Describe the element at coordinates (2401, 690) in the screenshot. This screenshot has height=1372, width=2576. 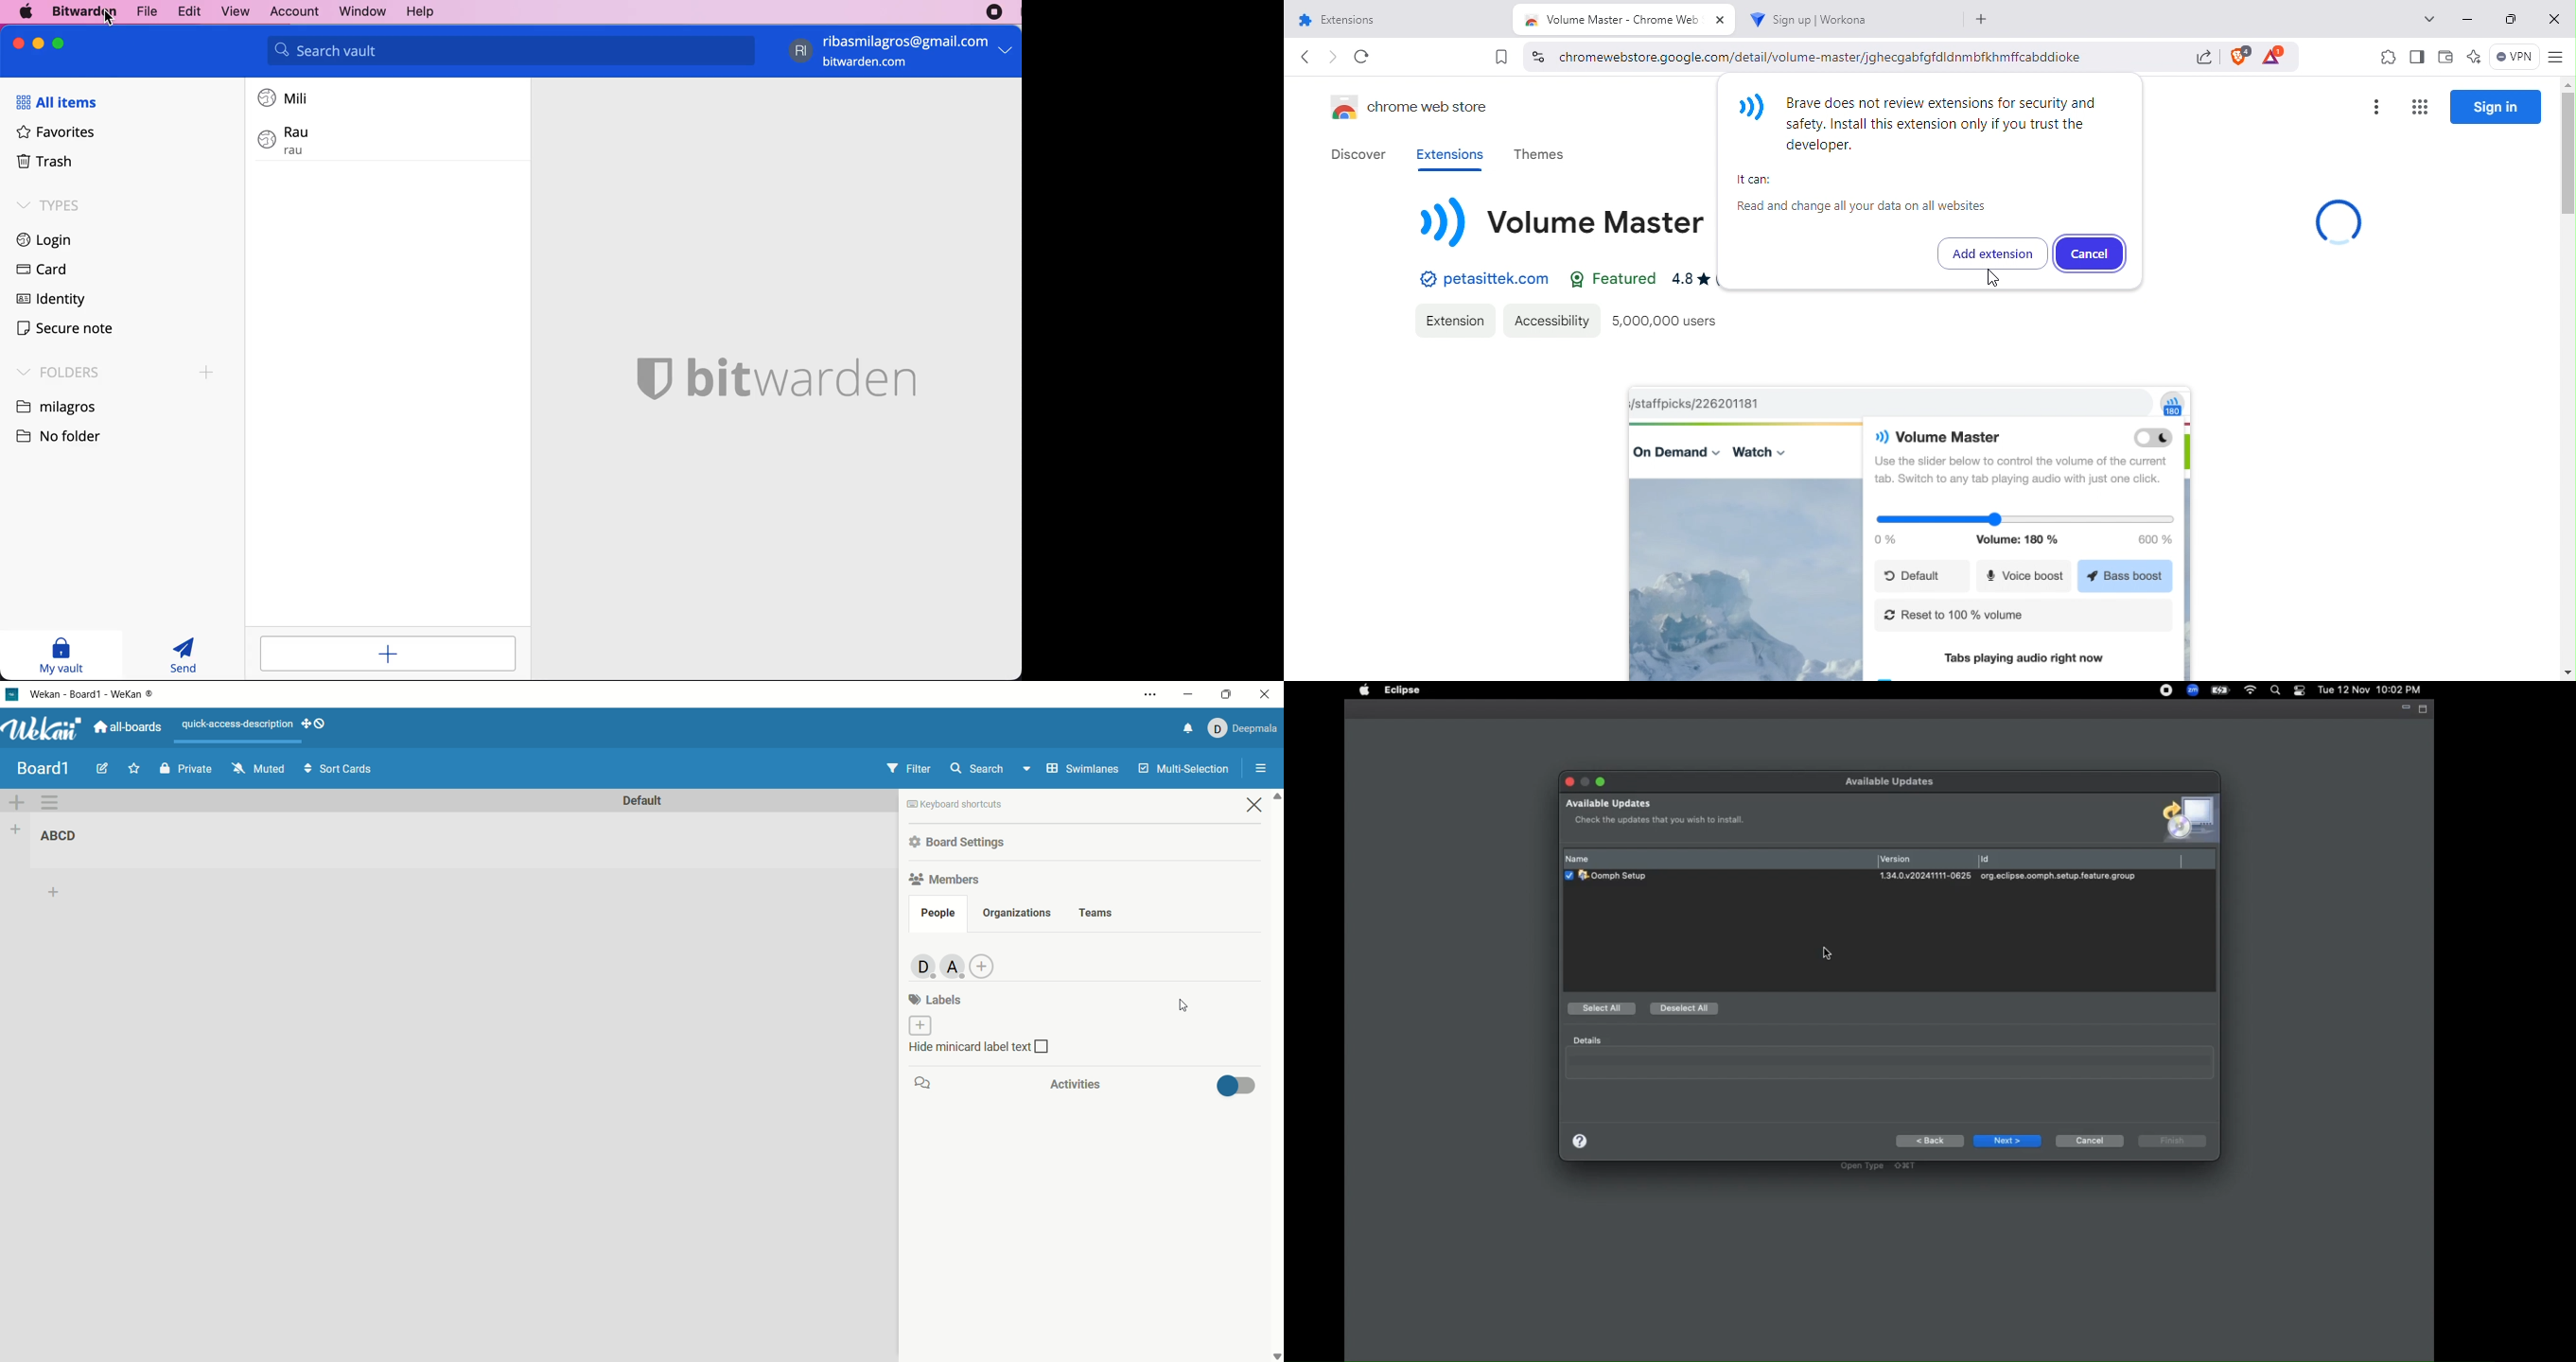
I see `10:02 pm ` at that location.